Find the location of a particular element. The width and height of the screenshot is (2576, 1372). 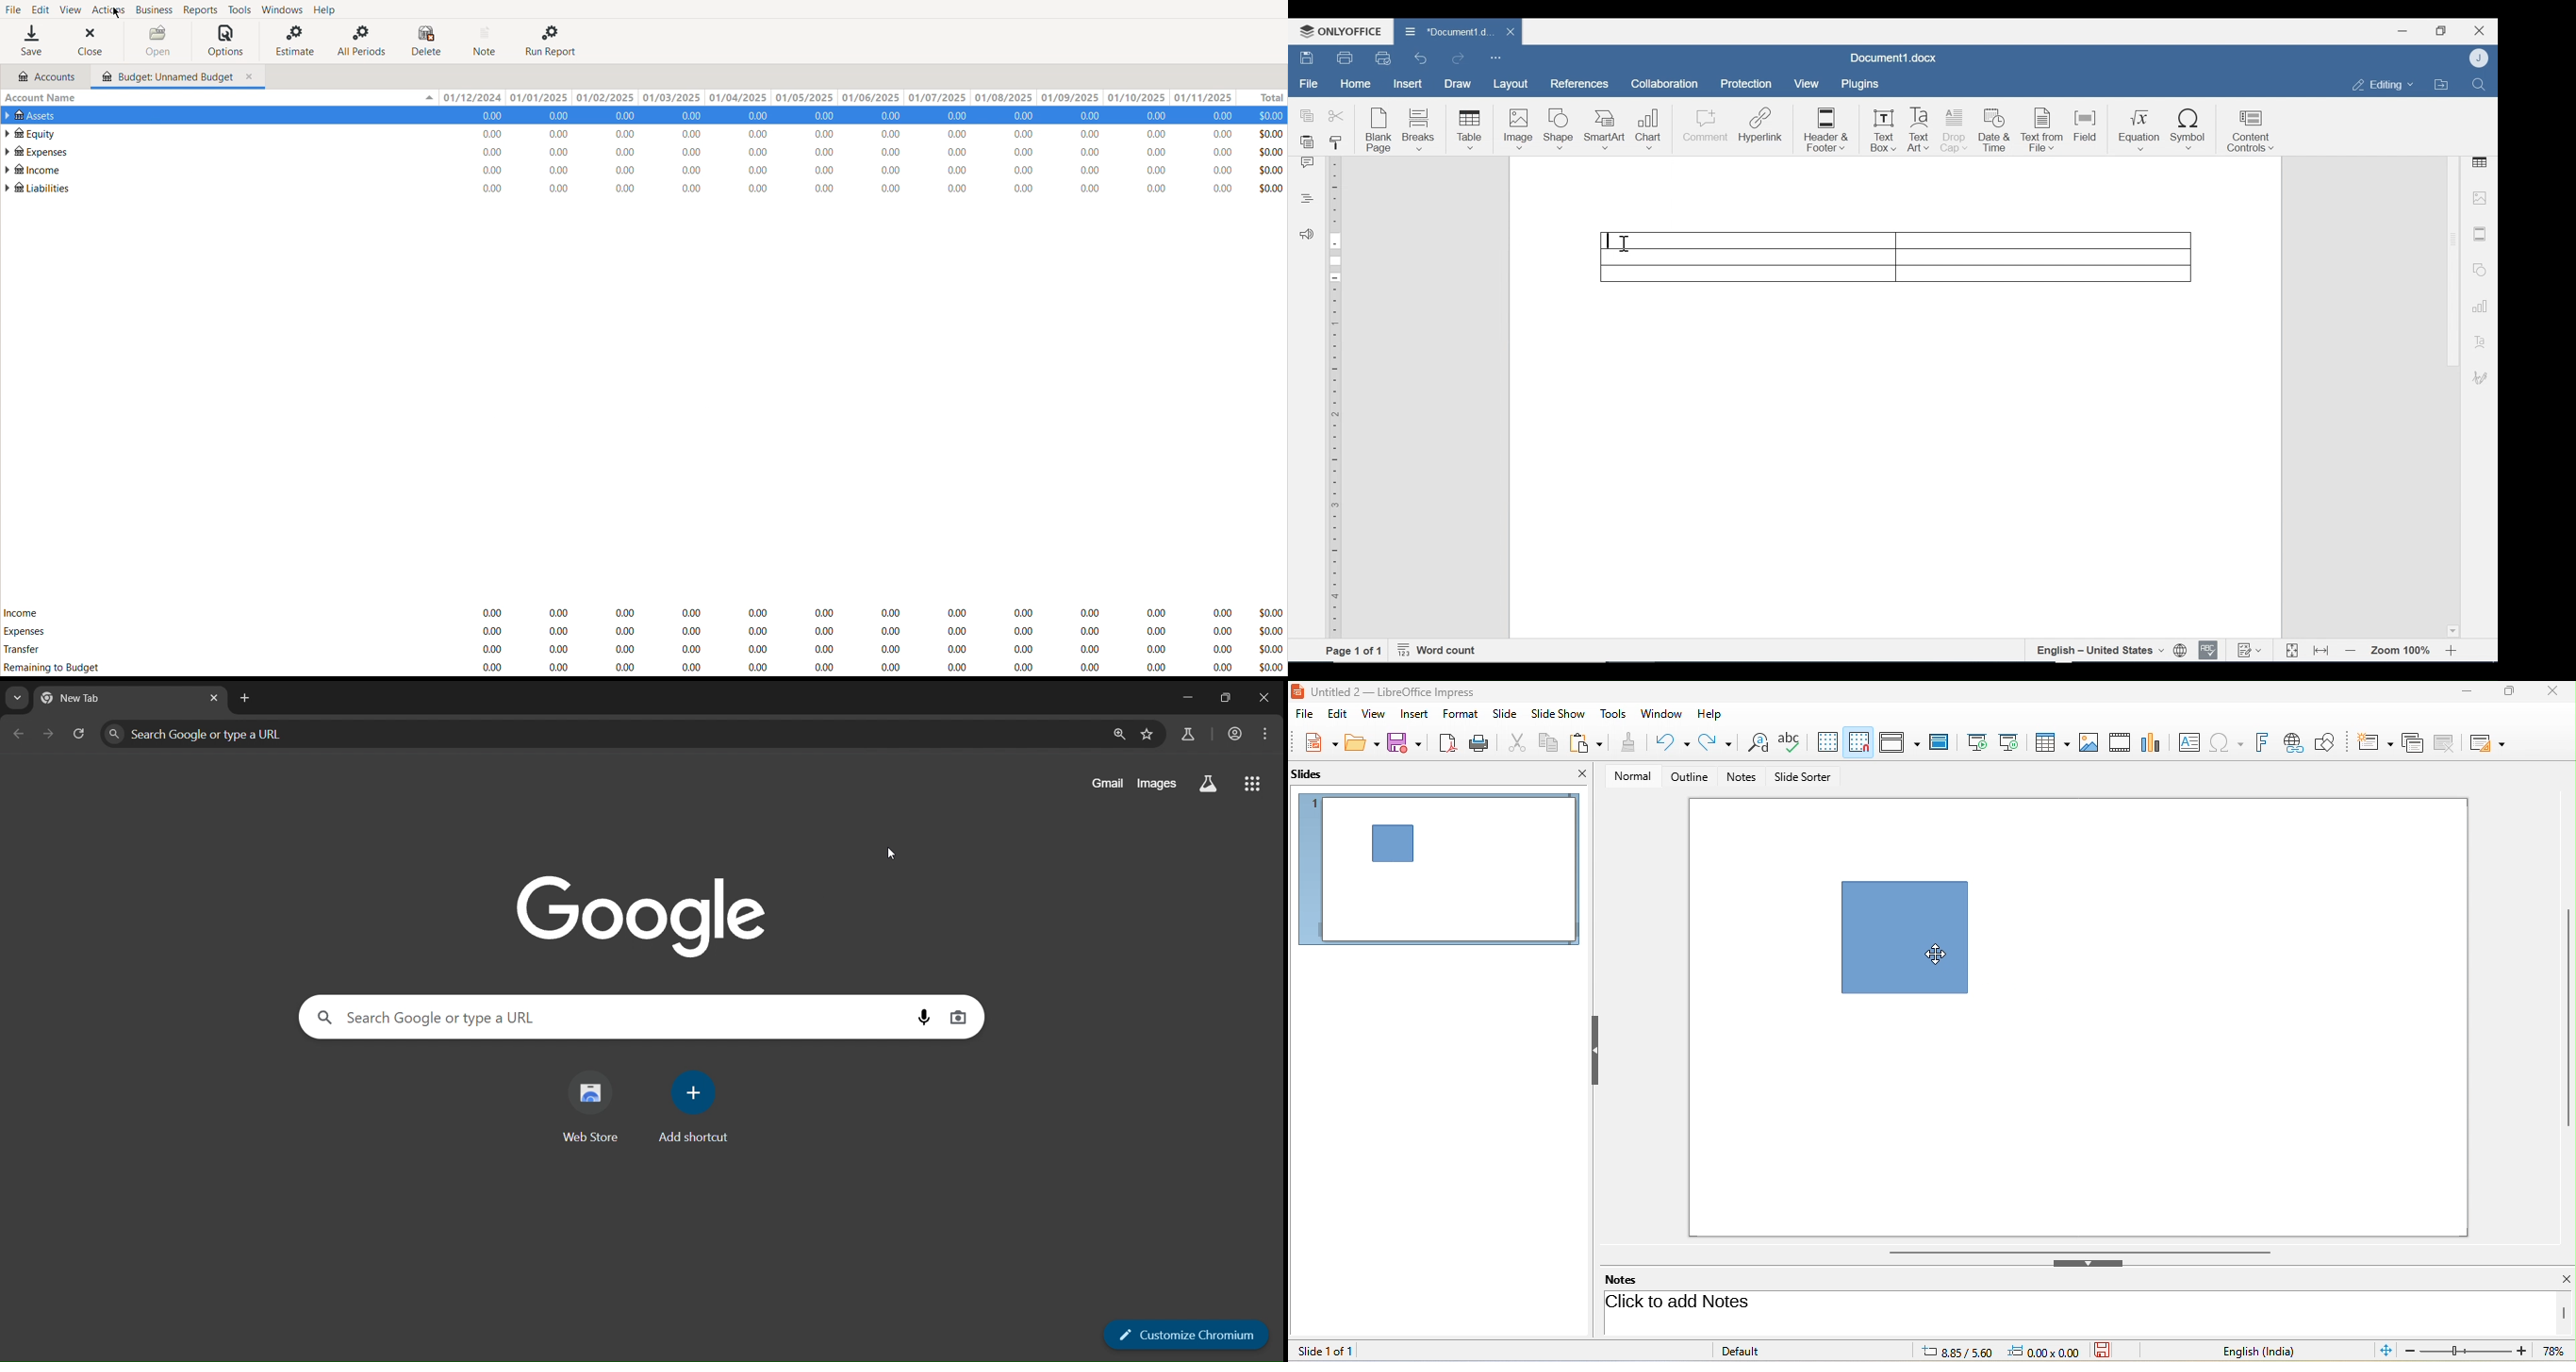

new is located at coordinates (1314, 744).